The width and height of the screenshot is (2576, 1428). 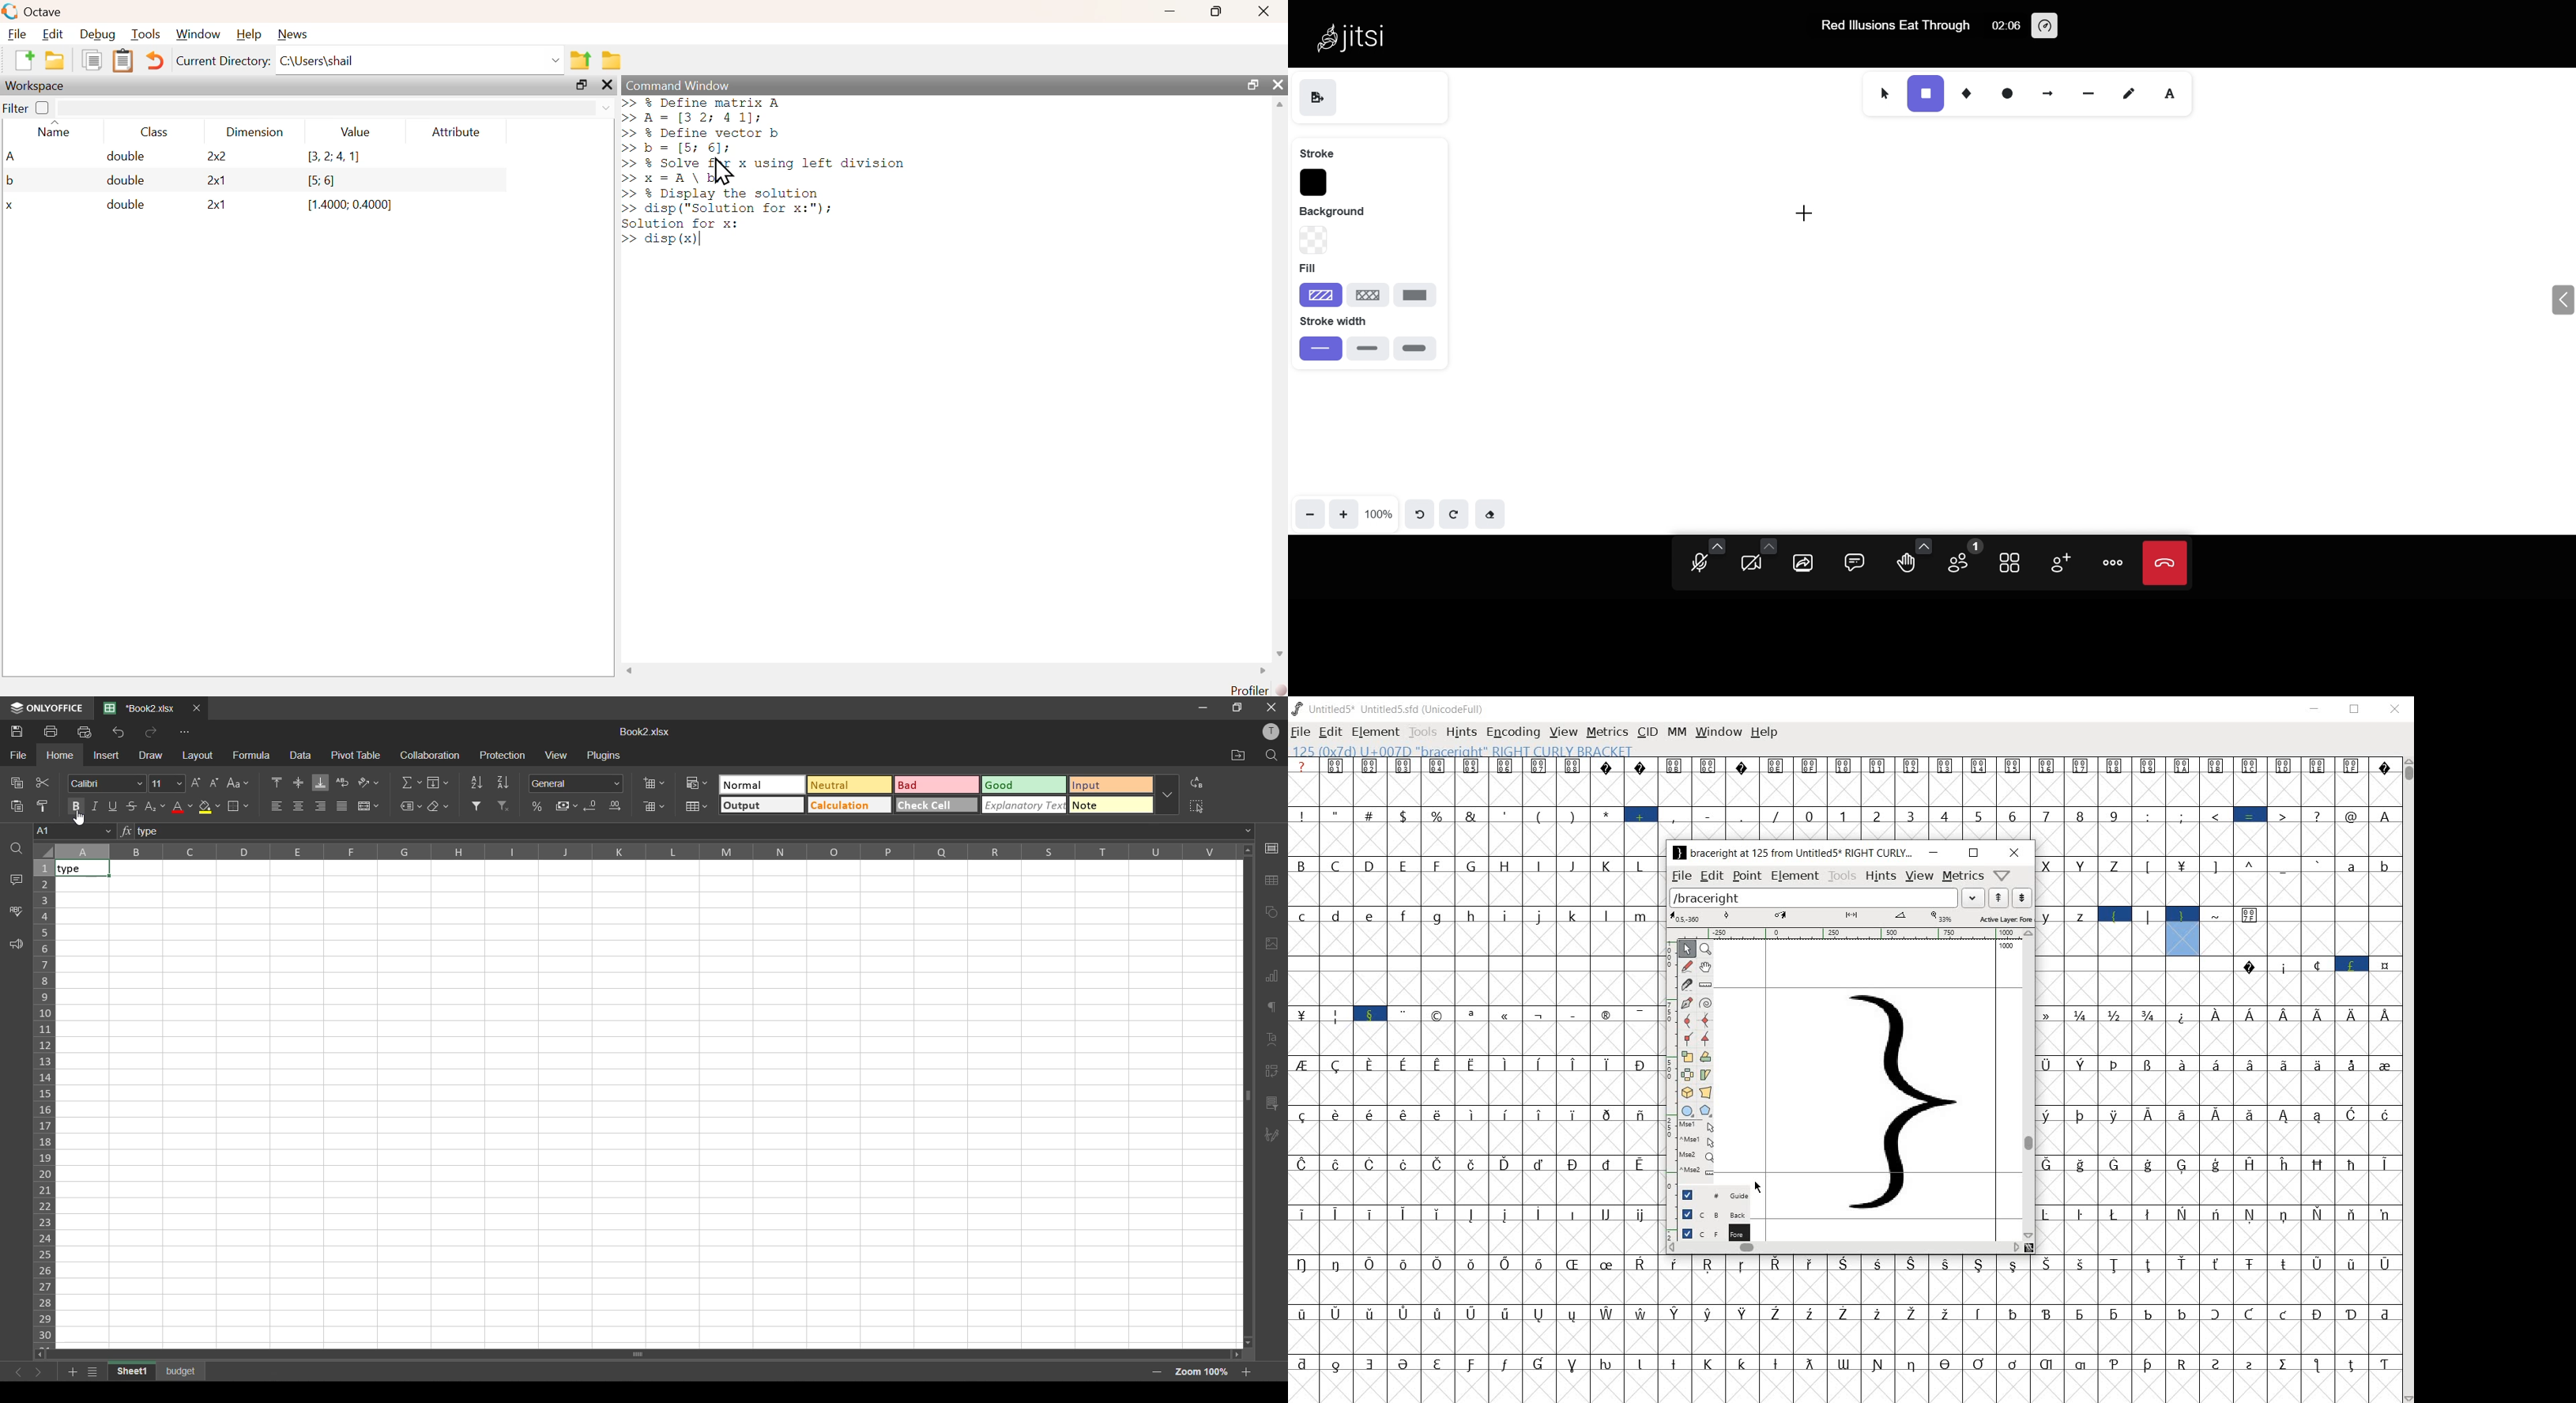 I want to click on SCROLLBAR, so click(x=2408, y=1080).